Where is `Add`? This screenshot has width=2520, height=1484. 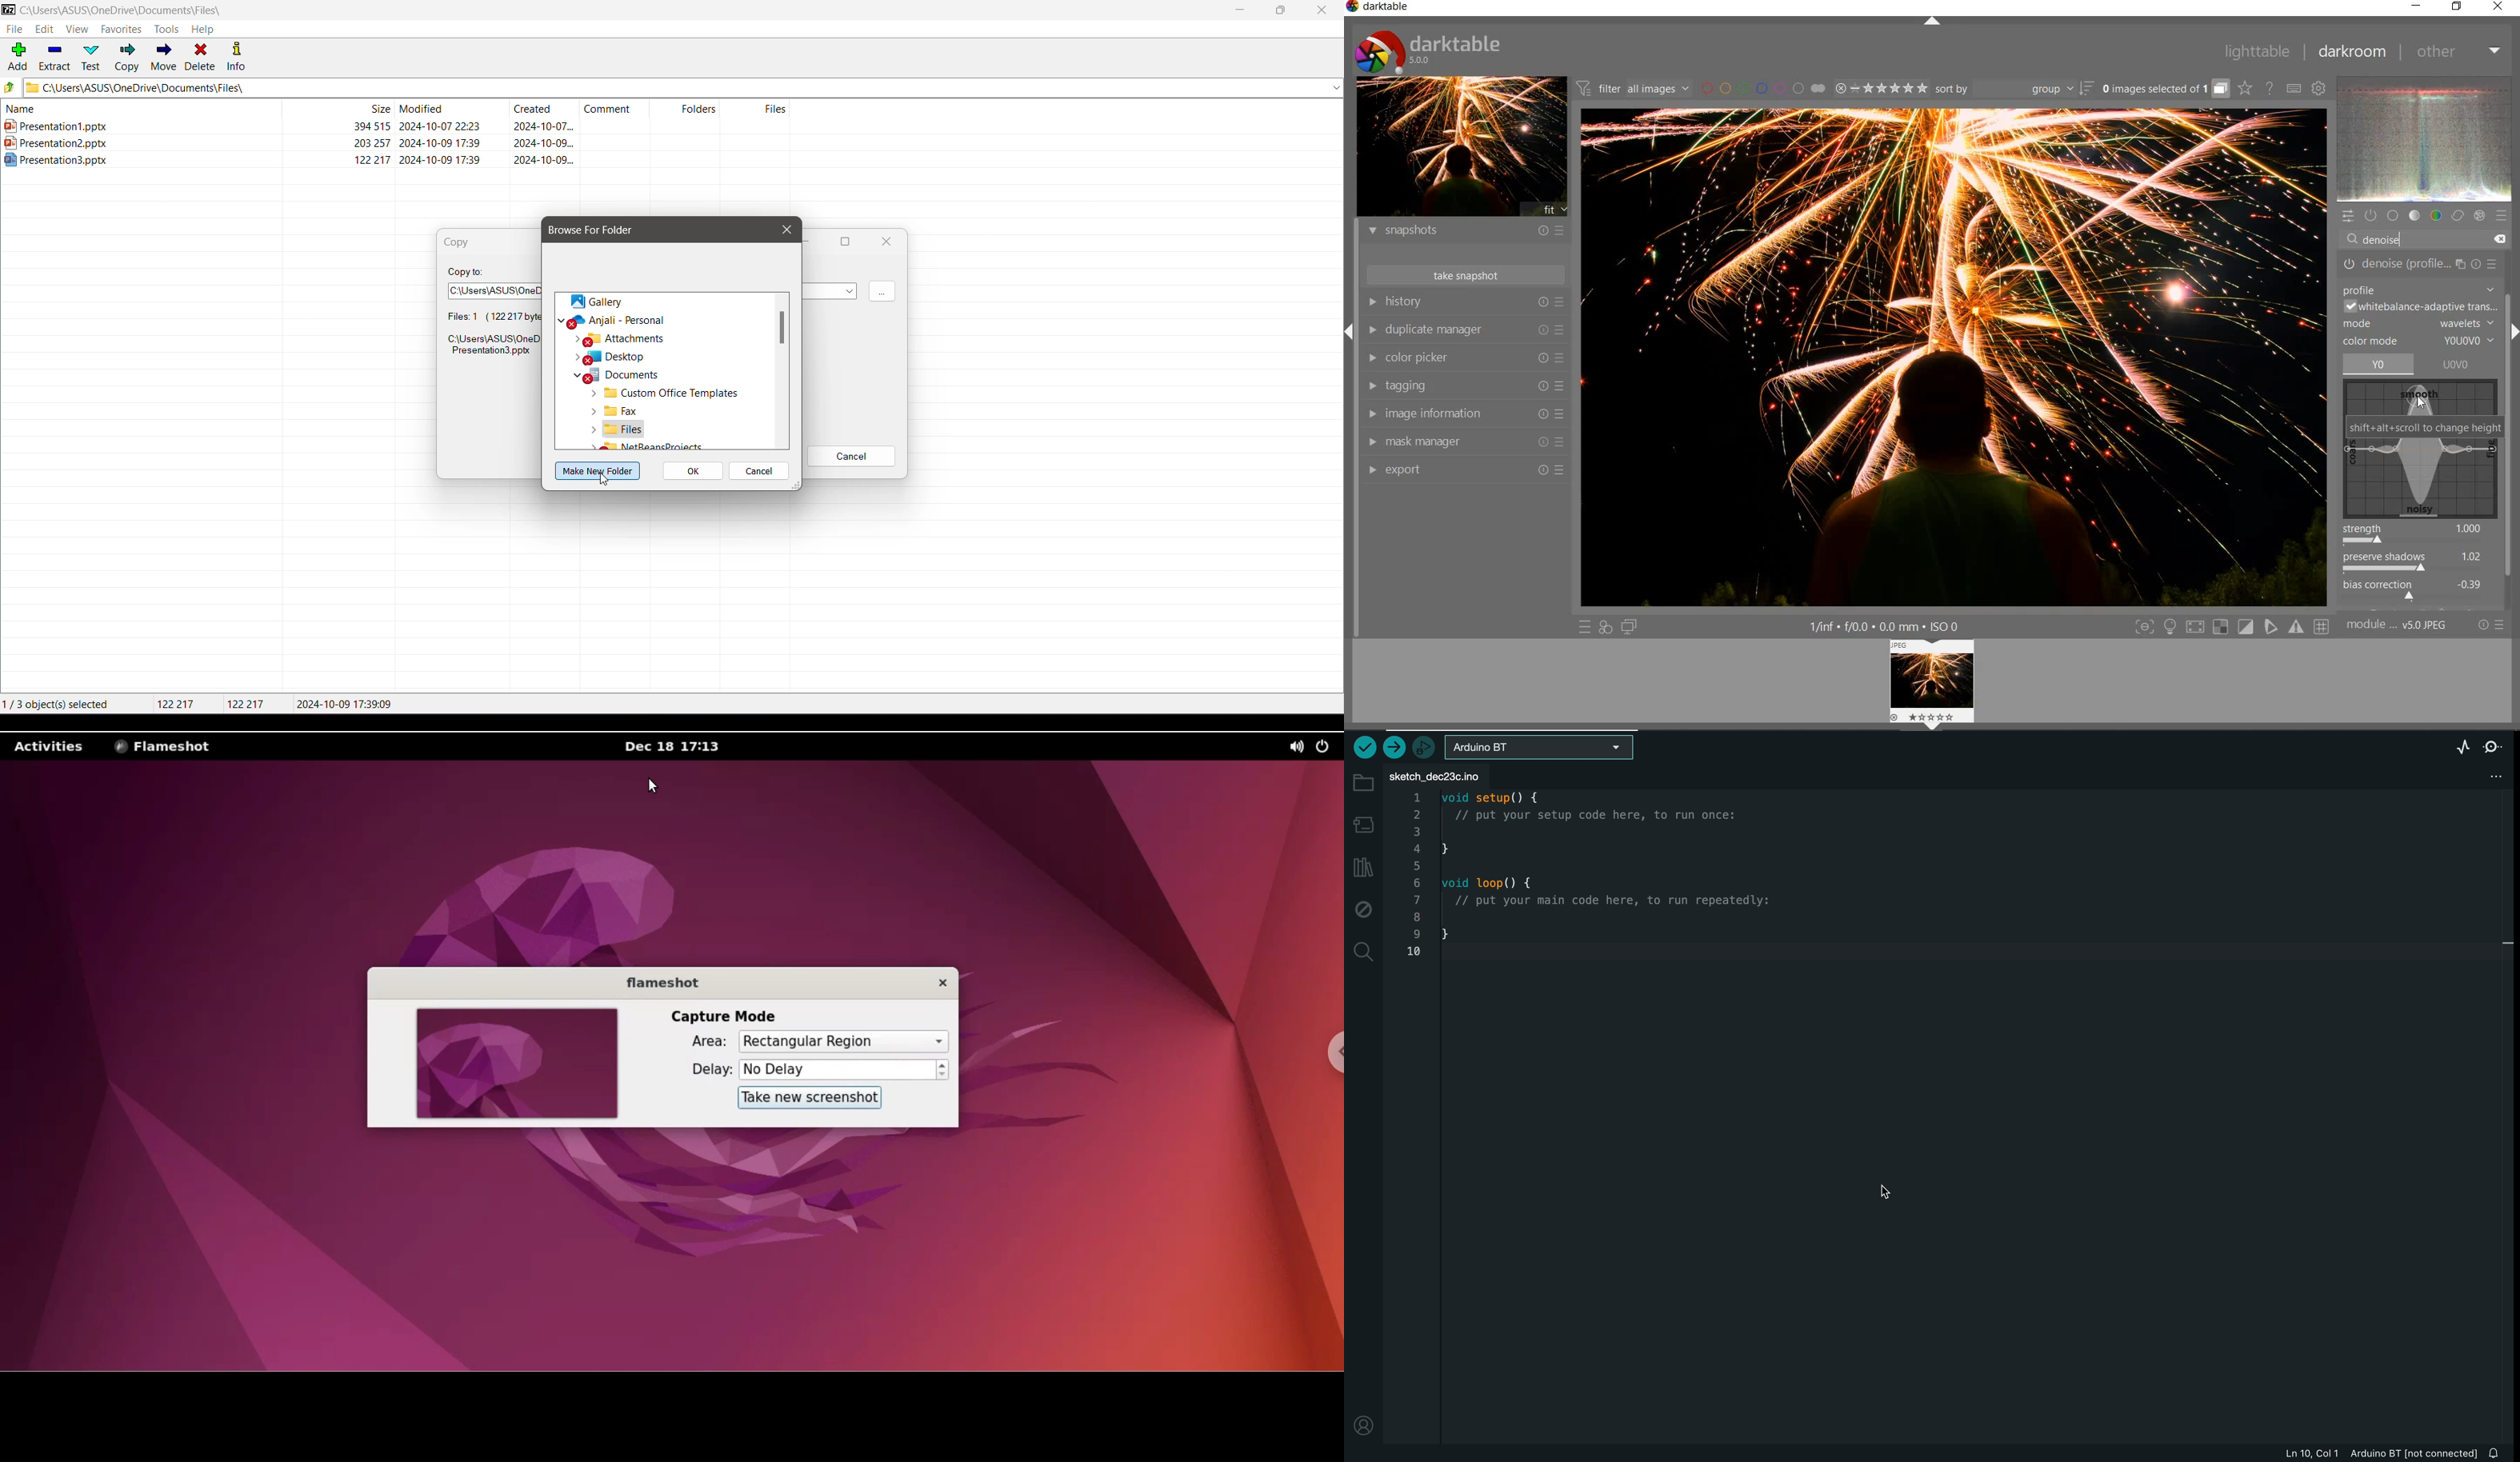 Add is located at coordinates (19, 56).